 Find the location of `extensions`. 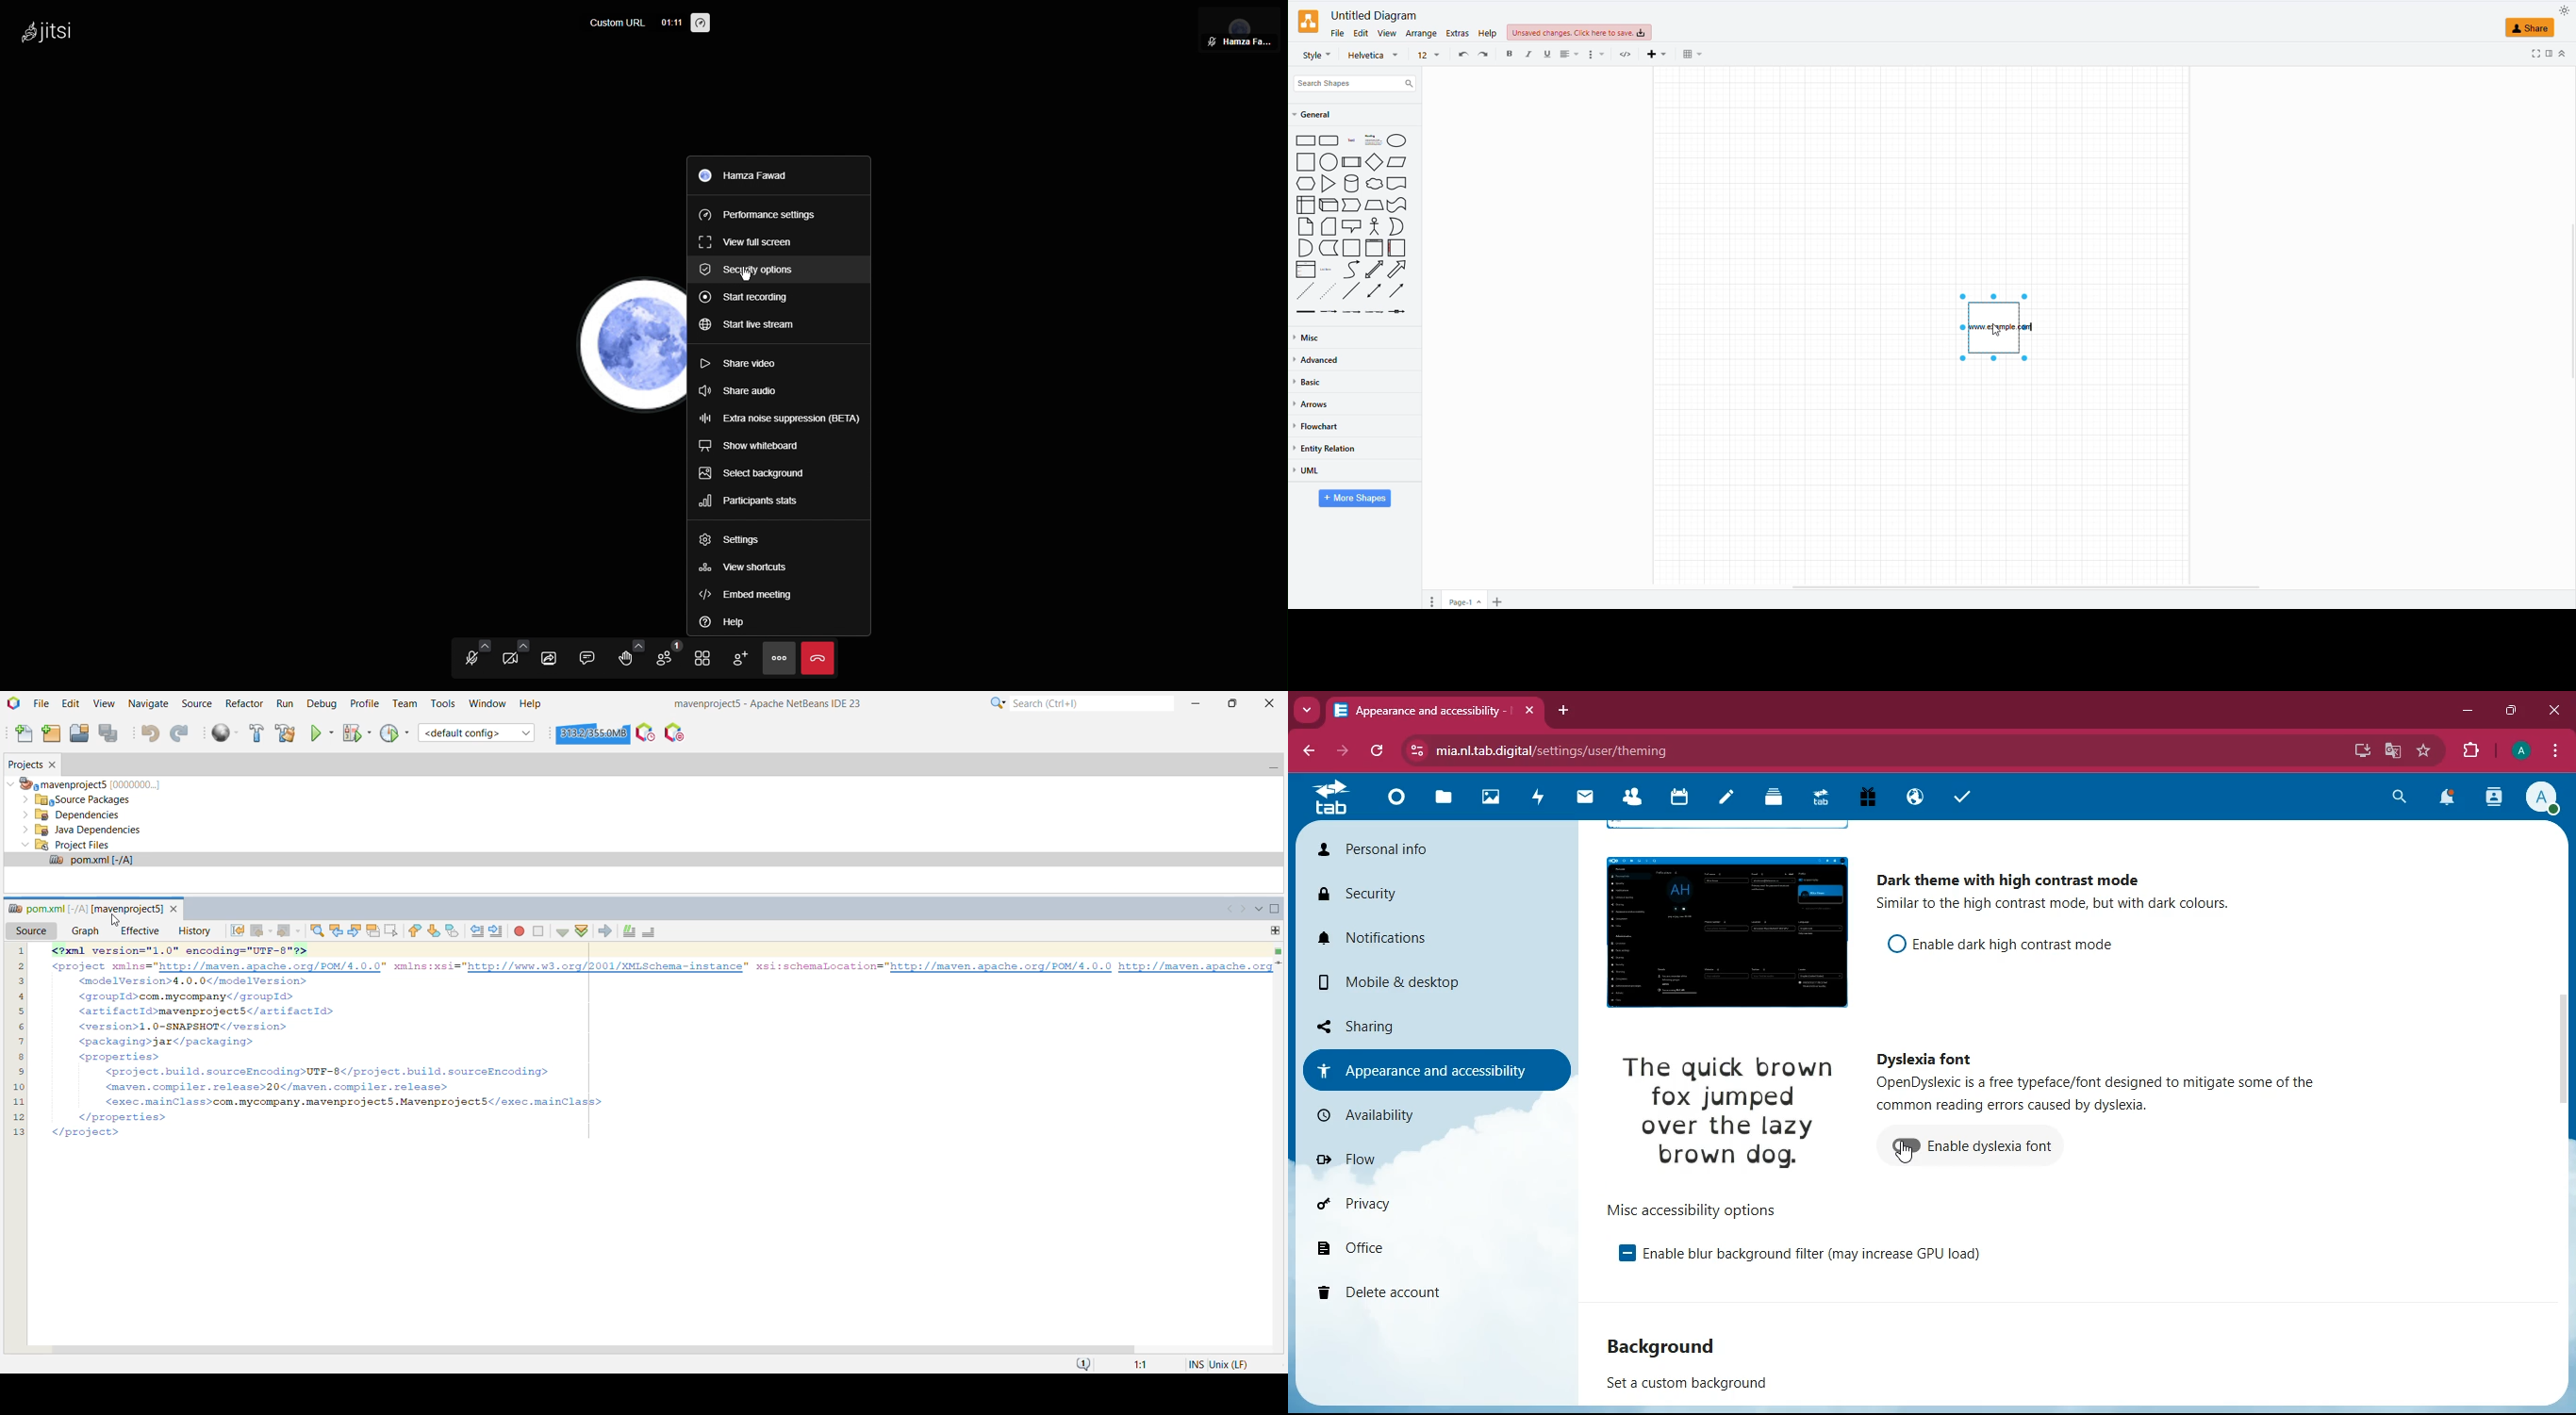

extensions is located at coordinates (2471, 751).